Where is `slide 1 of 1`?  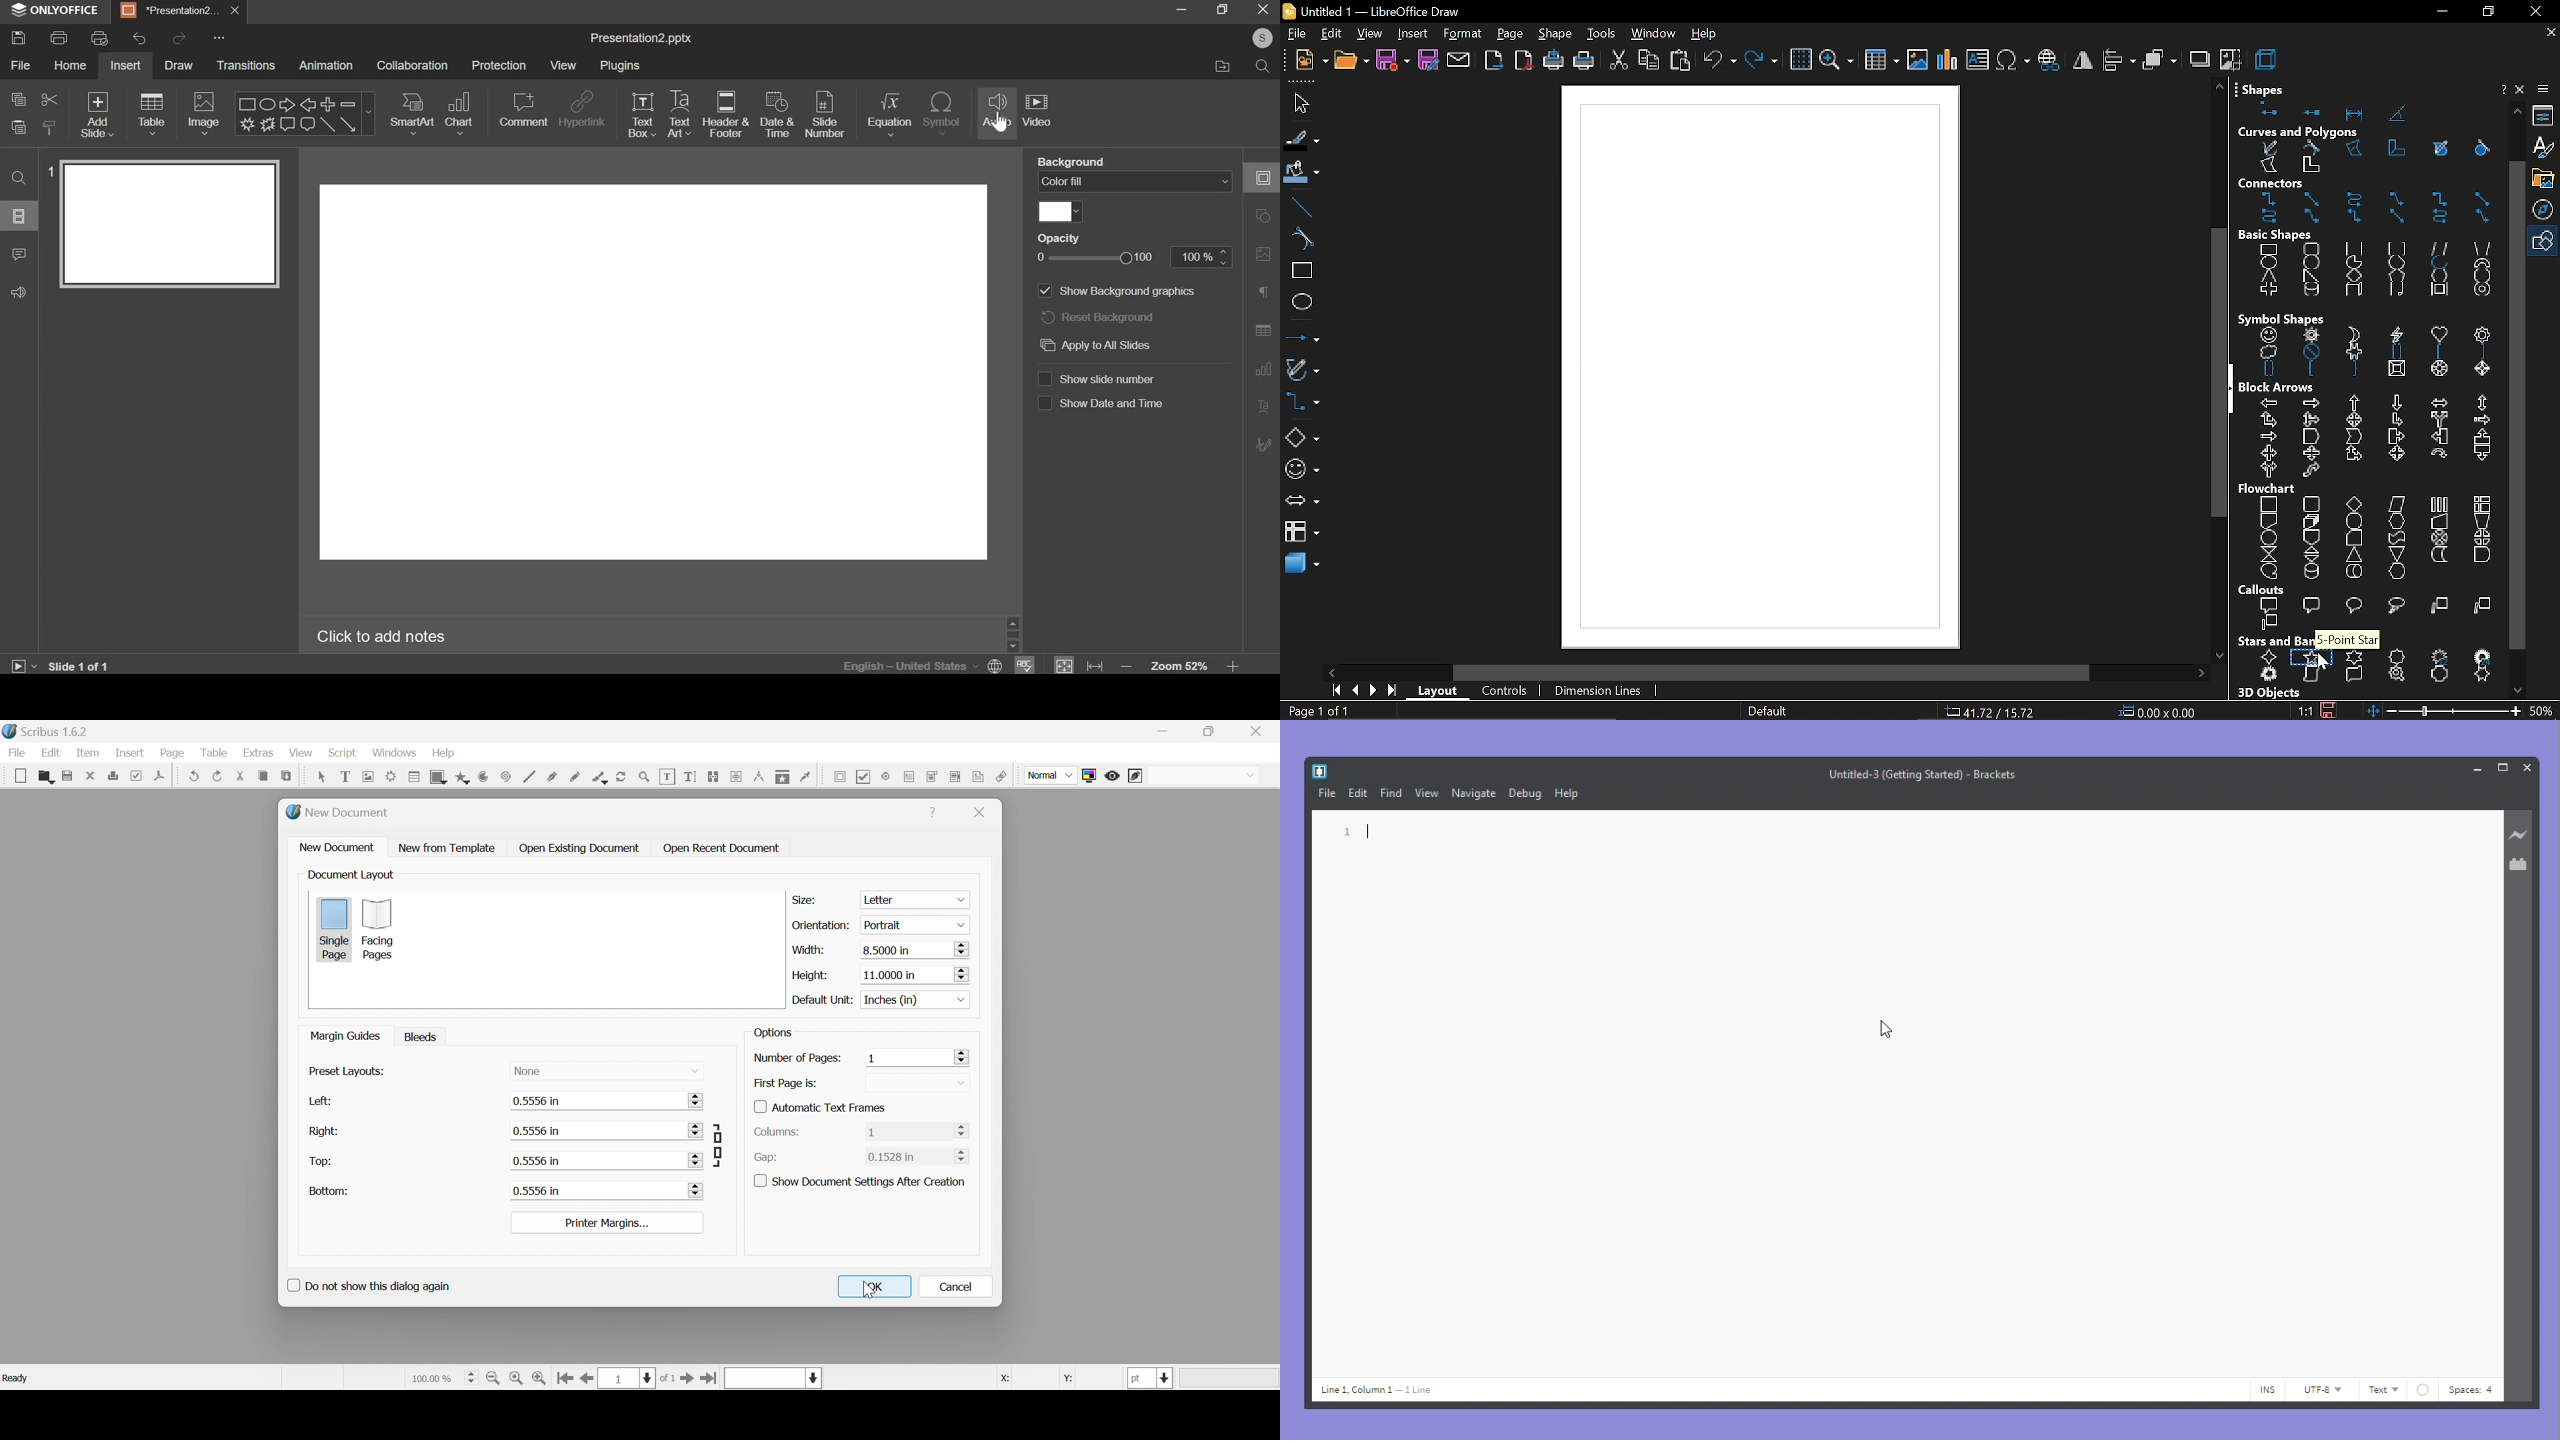 slide 1 of 1 is located at coordinates (80, 665).